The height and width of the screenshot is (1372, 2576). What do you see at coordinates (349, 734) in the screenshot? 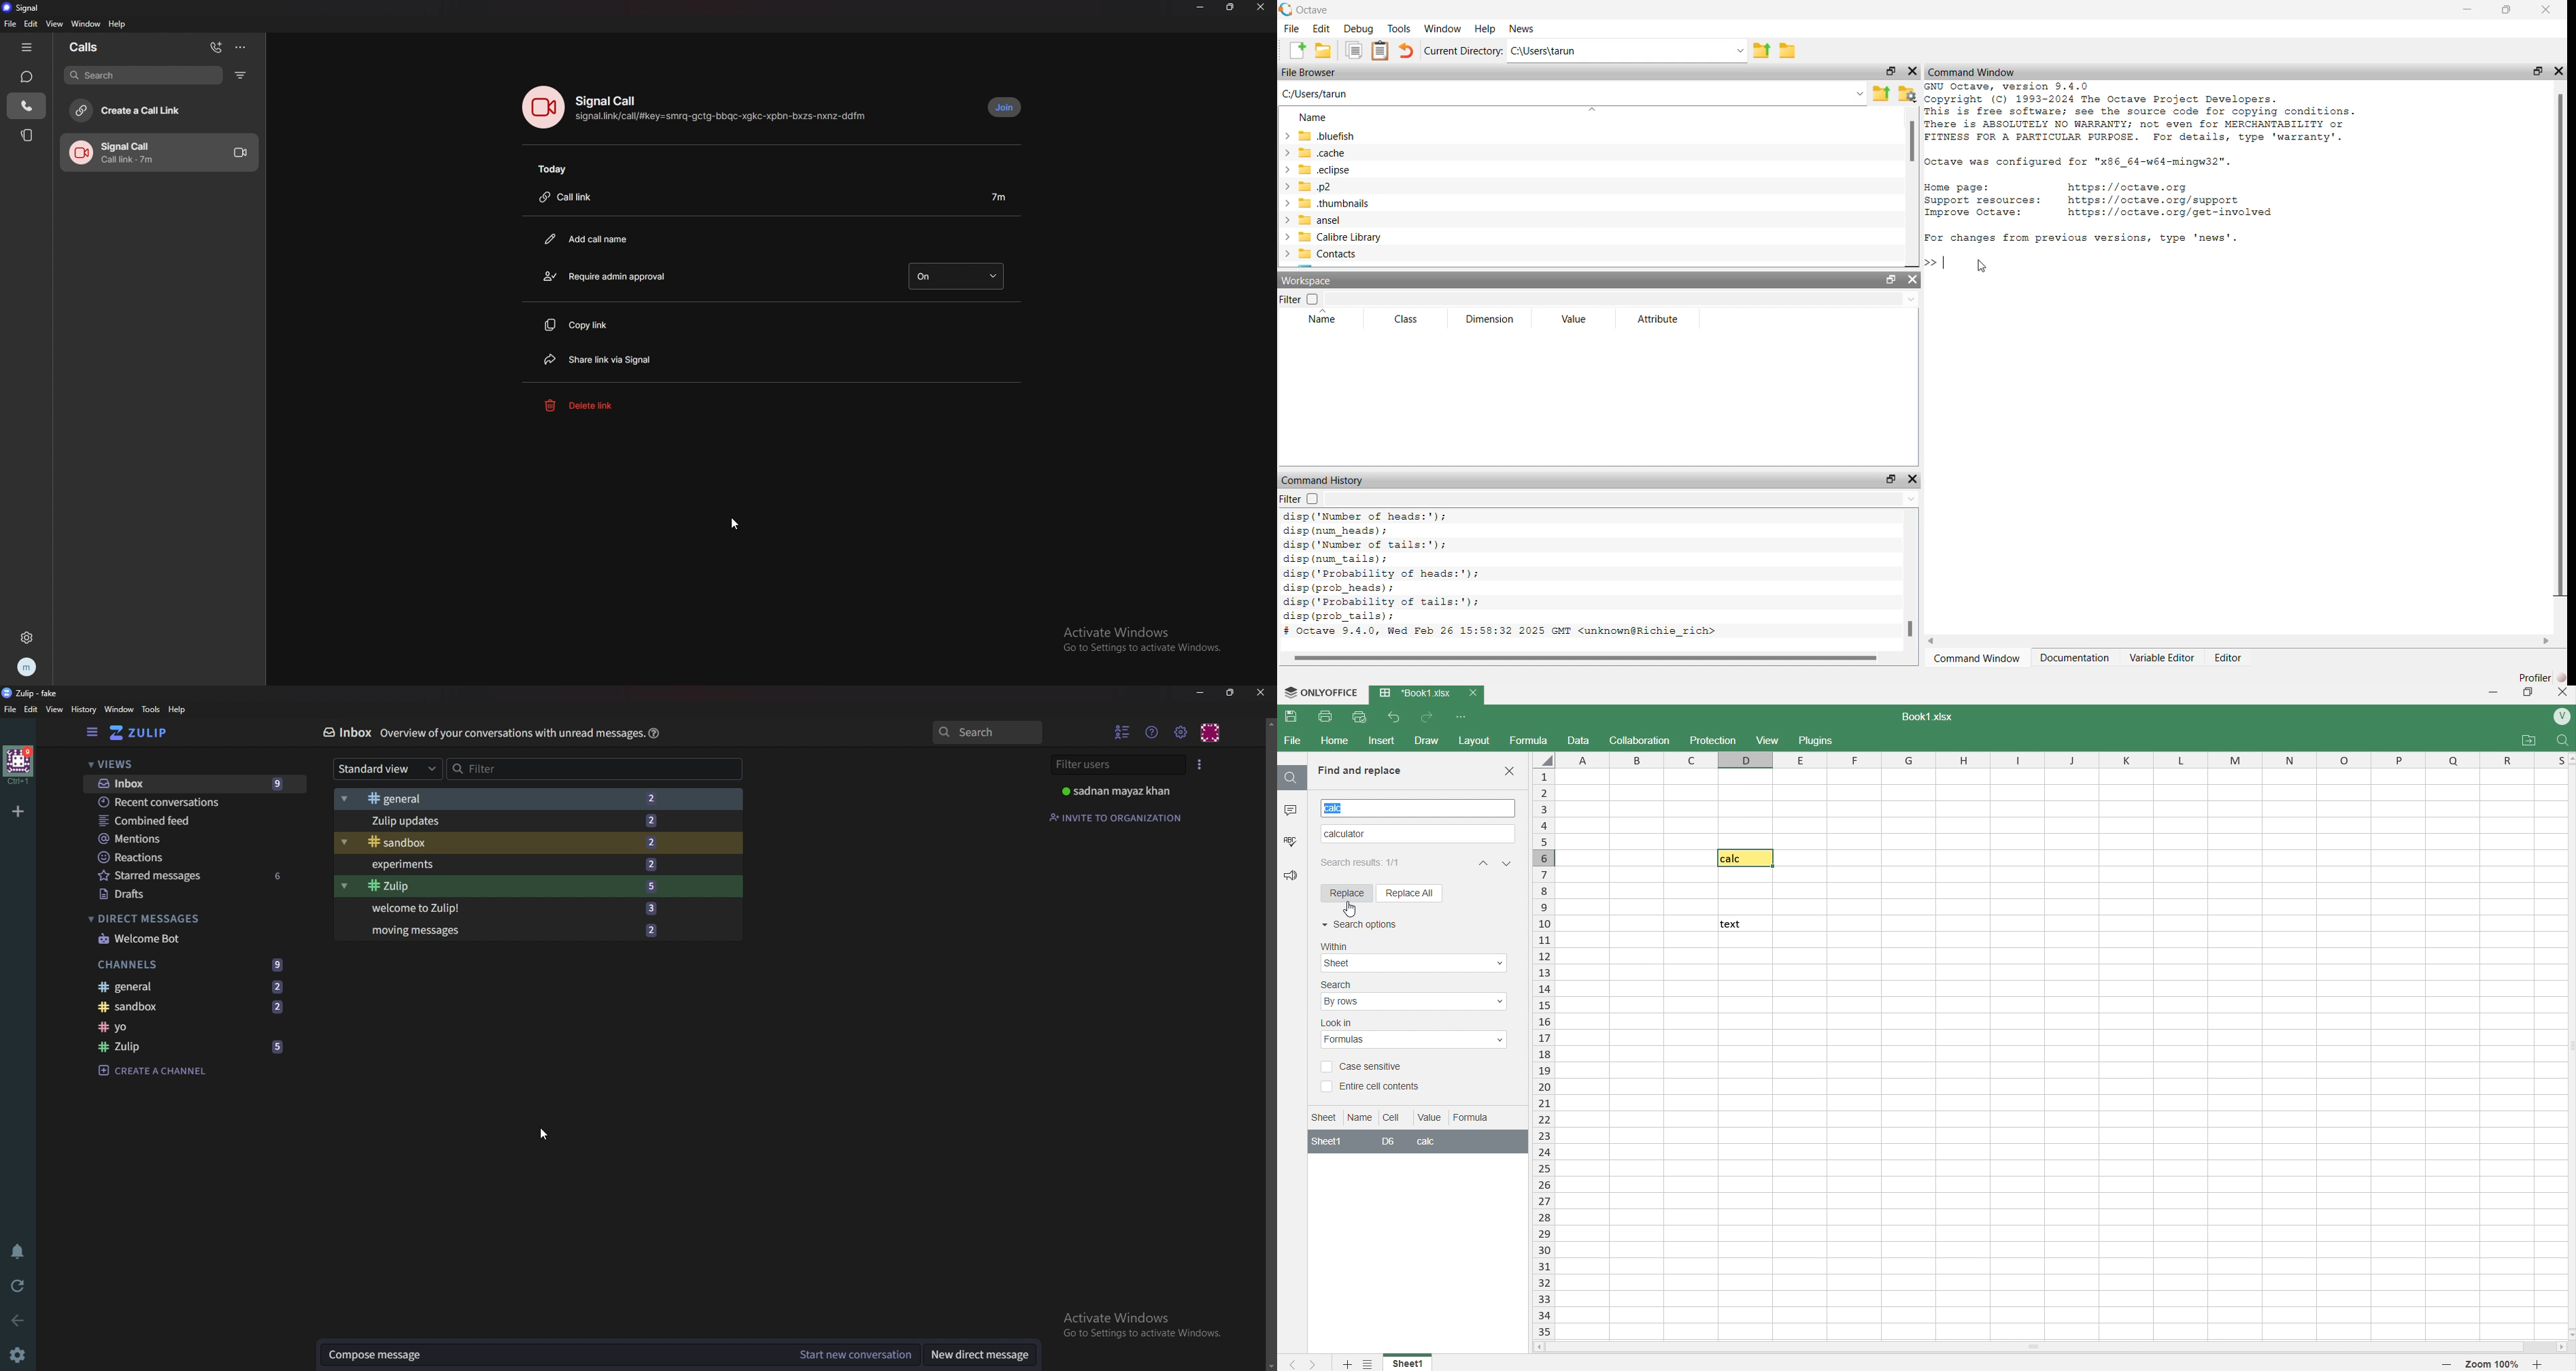
I see `Inbox` at bounding box center [349, 734].